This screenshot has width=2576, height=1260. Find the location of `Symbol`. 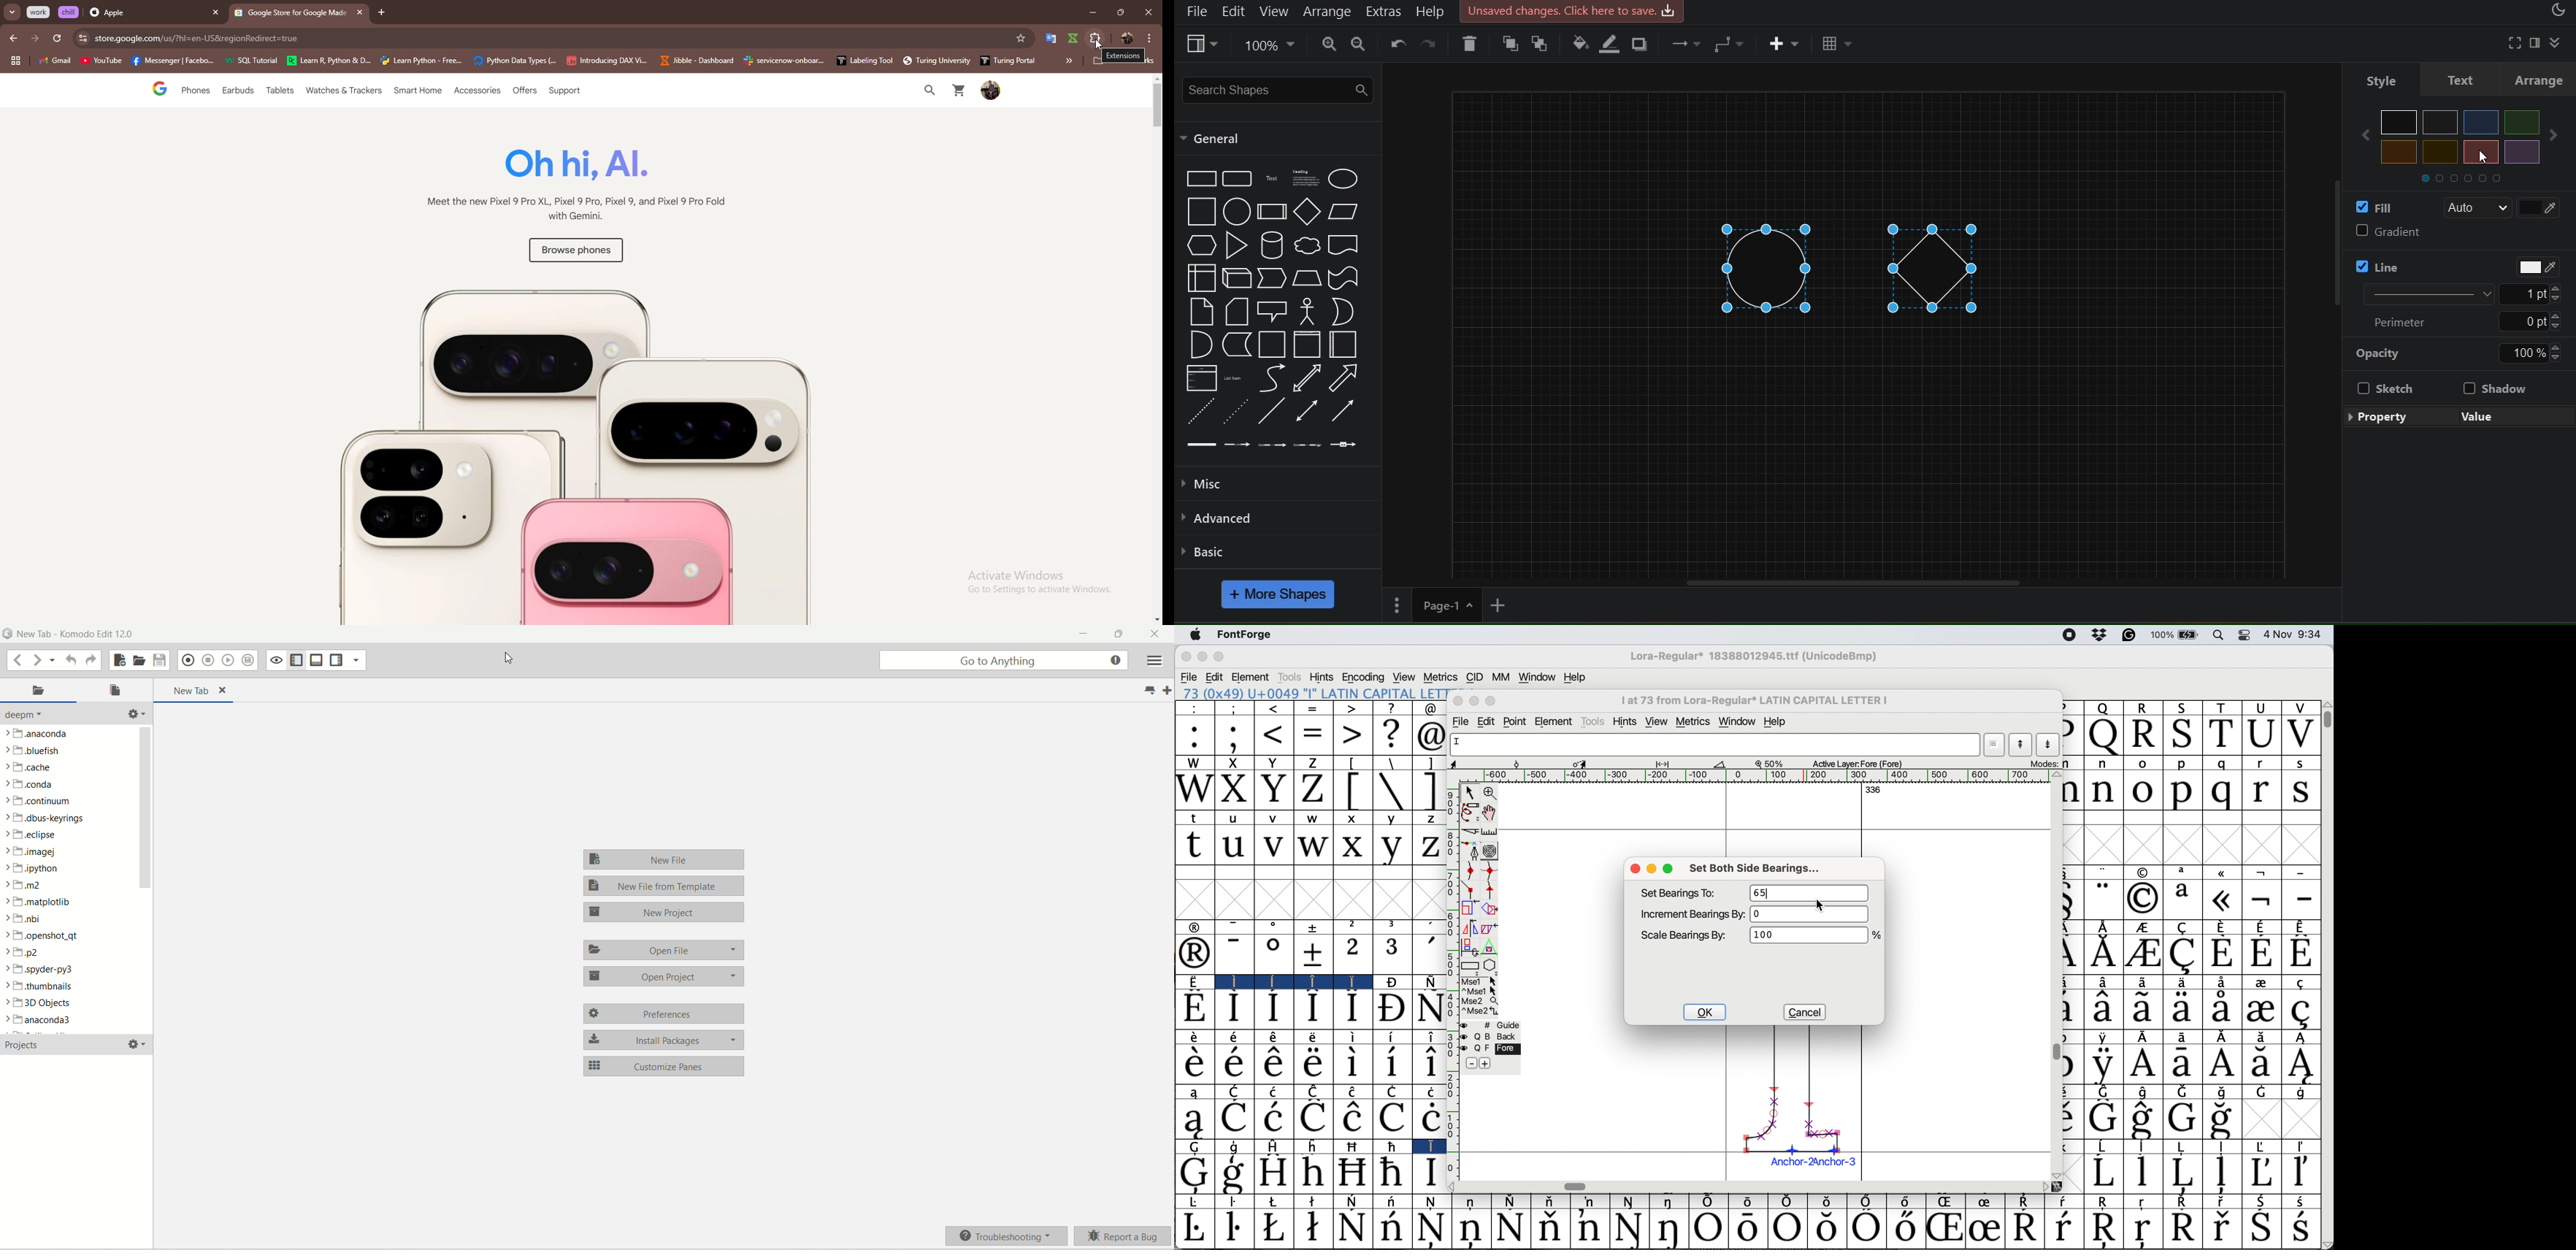

Symbol is located at coordinates (2103, 1009).